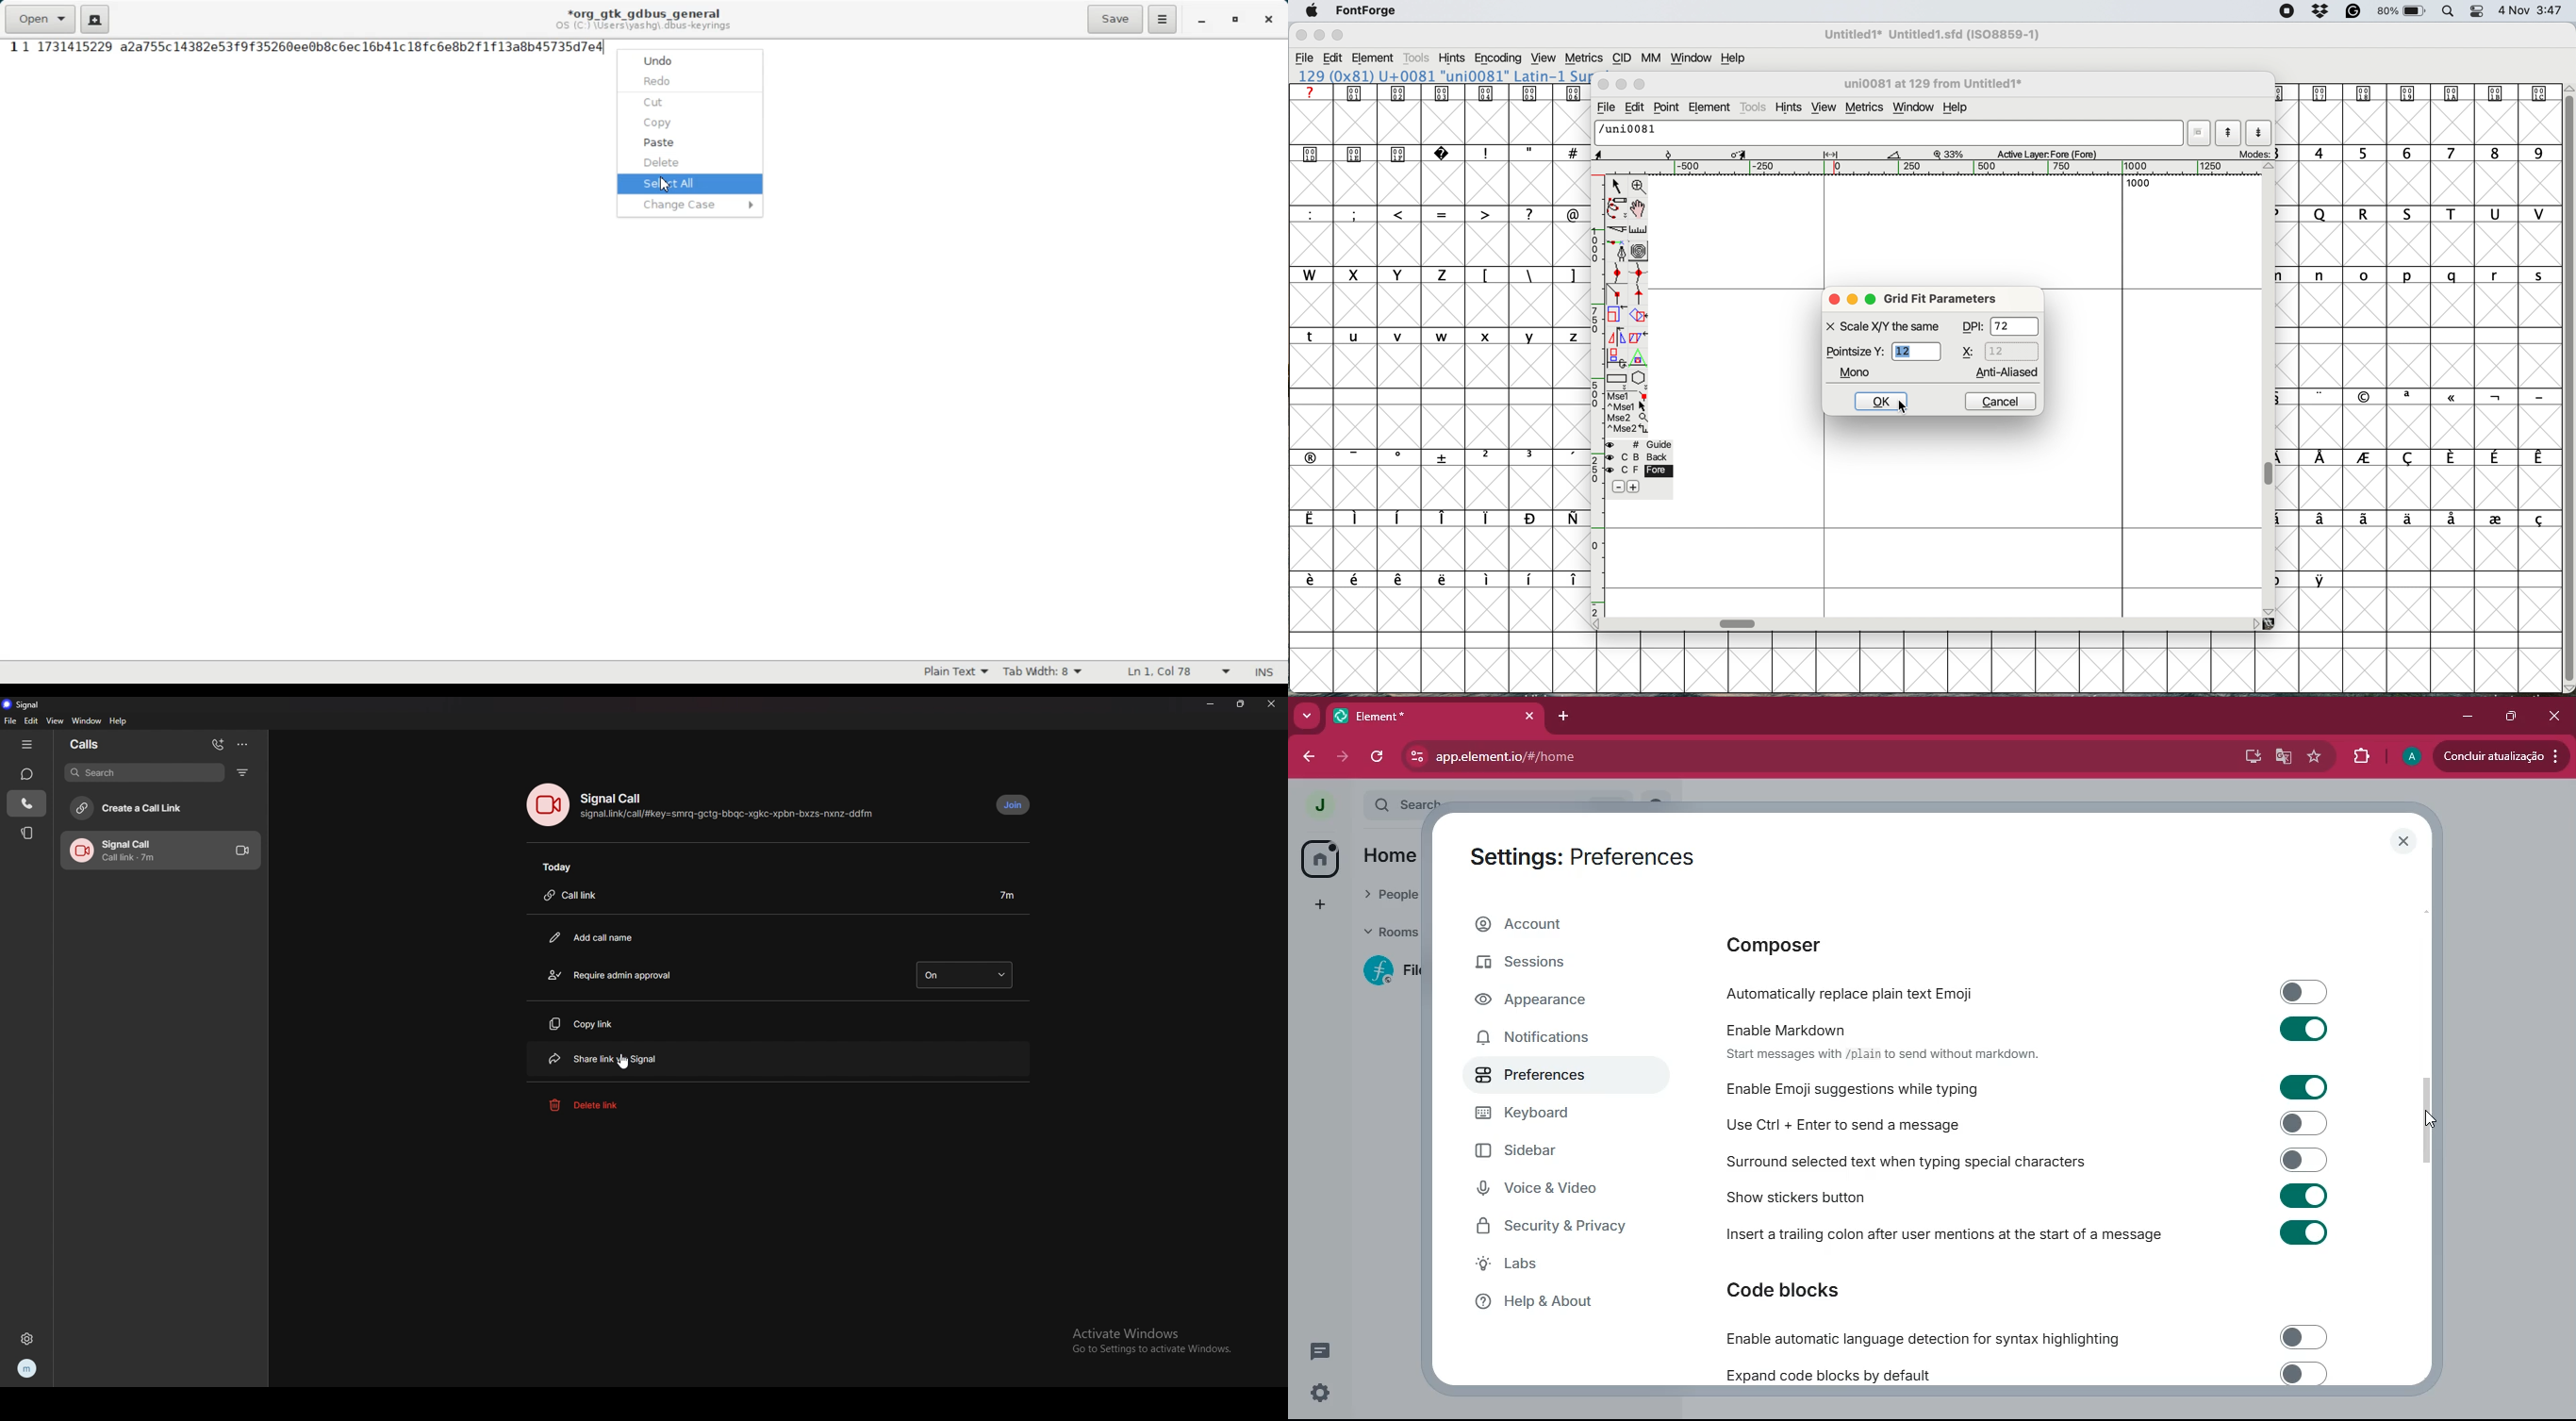  Describe the element at coordinates (1950, 155) in the screenshot. I see `zoom factor` at that location.